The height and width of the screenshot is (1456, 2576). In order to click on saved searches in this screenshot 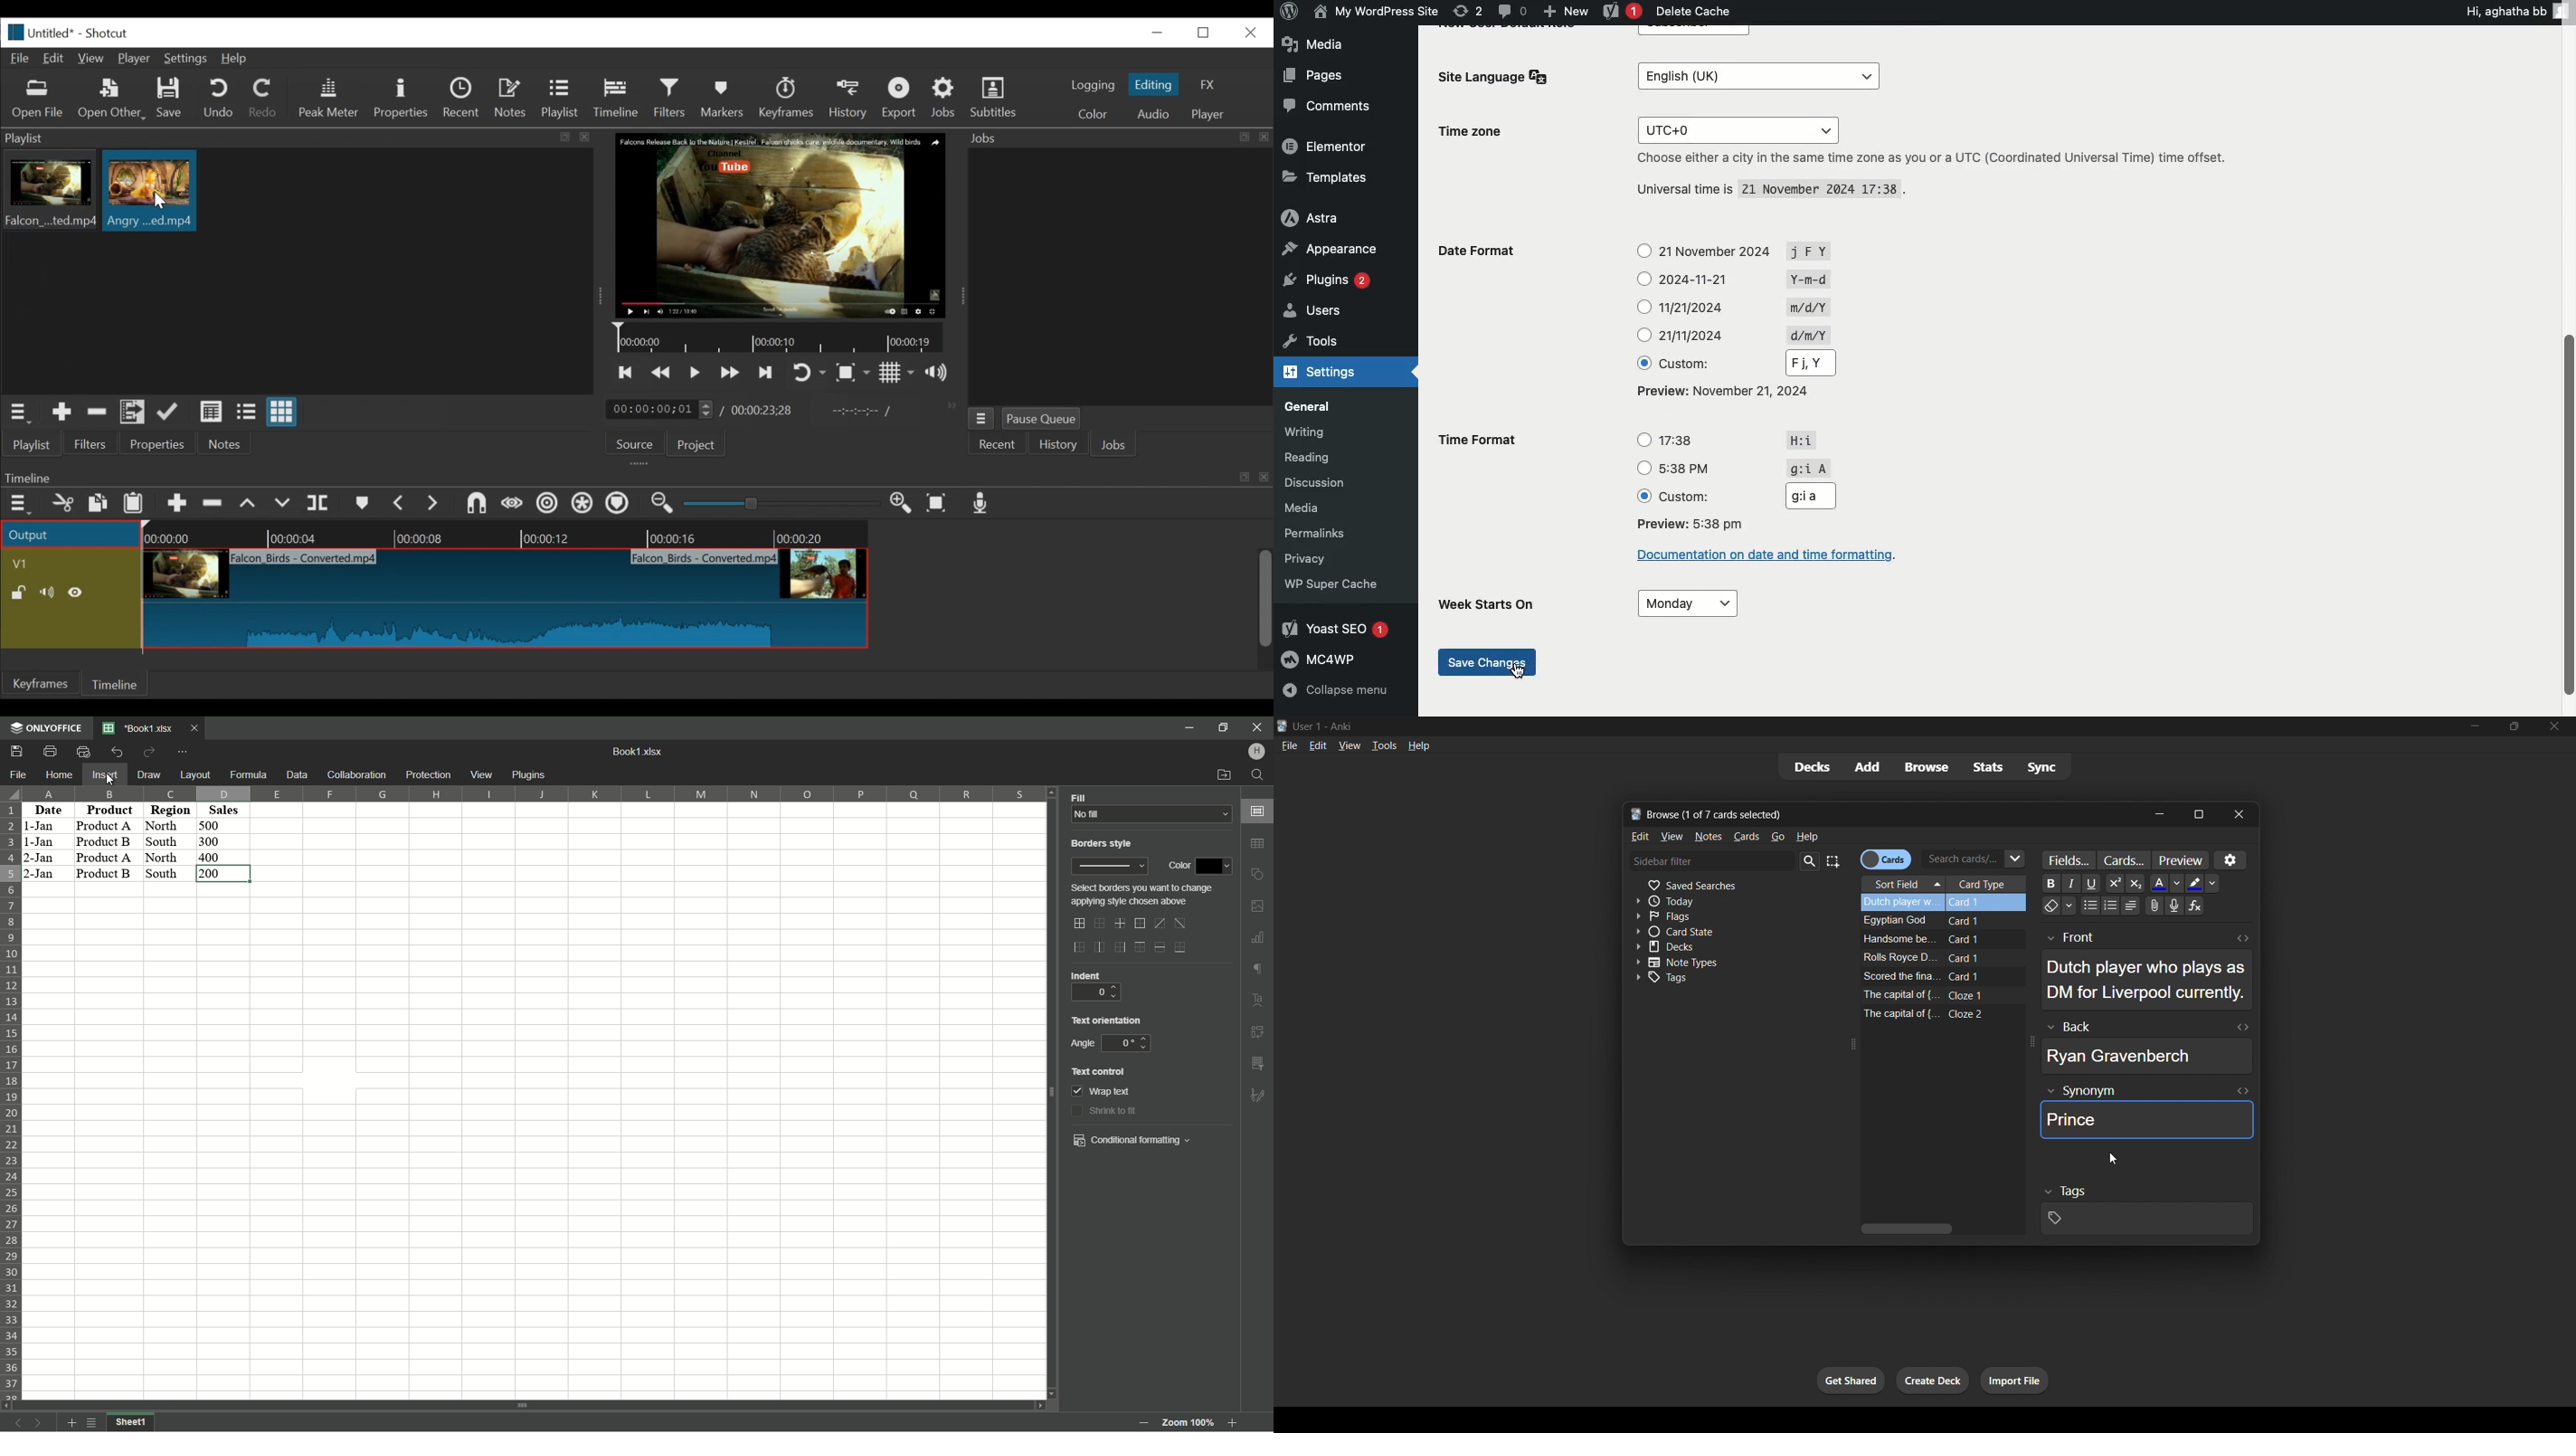, I will do `click(1735, 883)`.